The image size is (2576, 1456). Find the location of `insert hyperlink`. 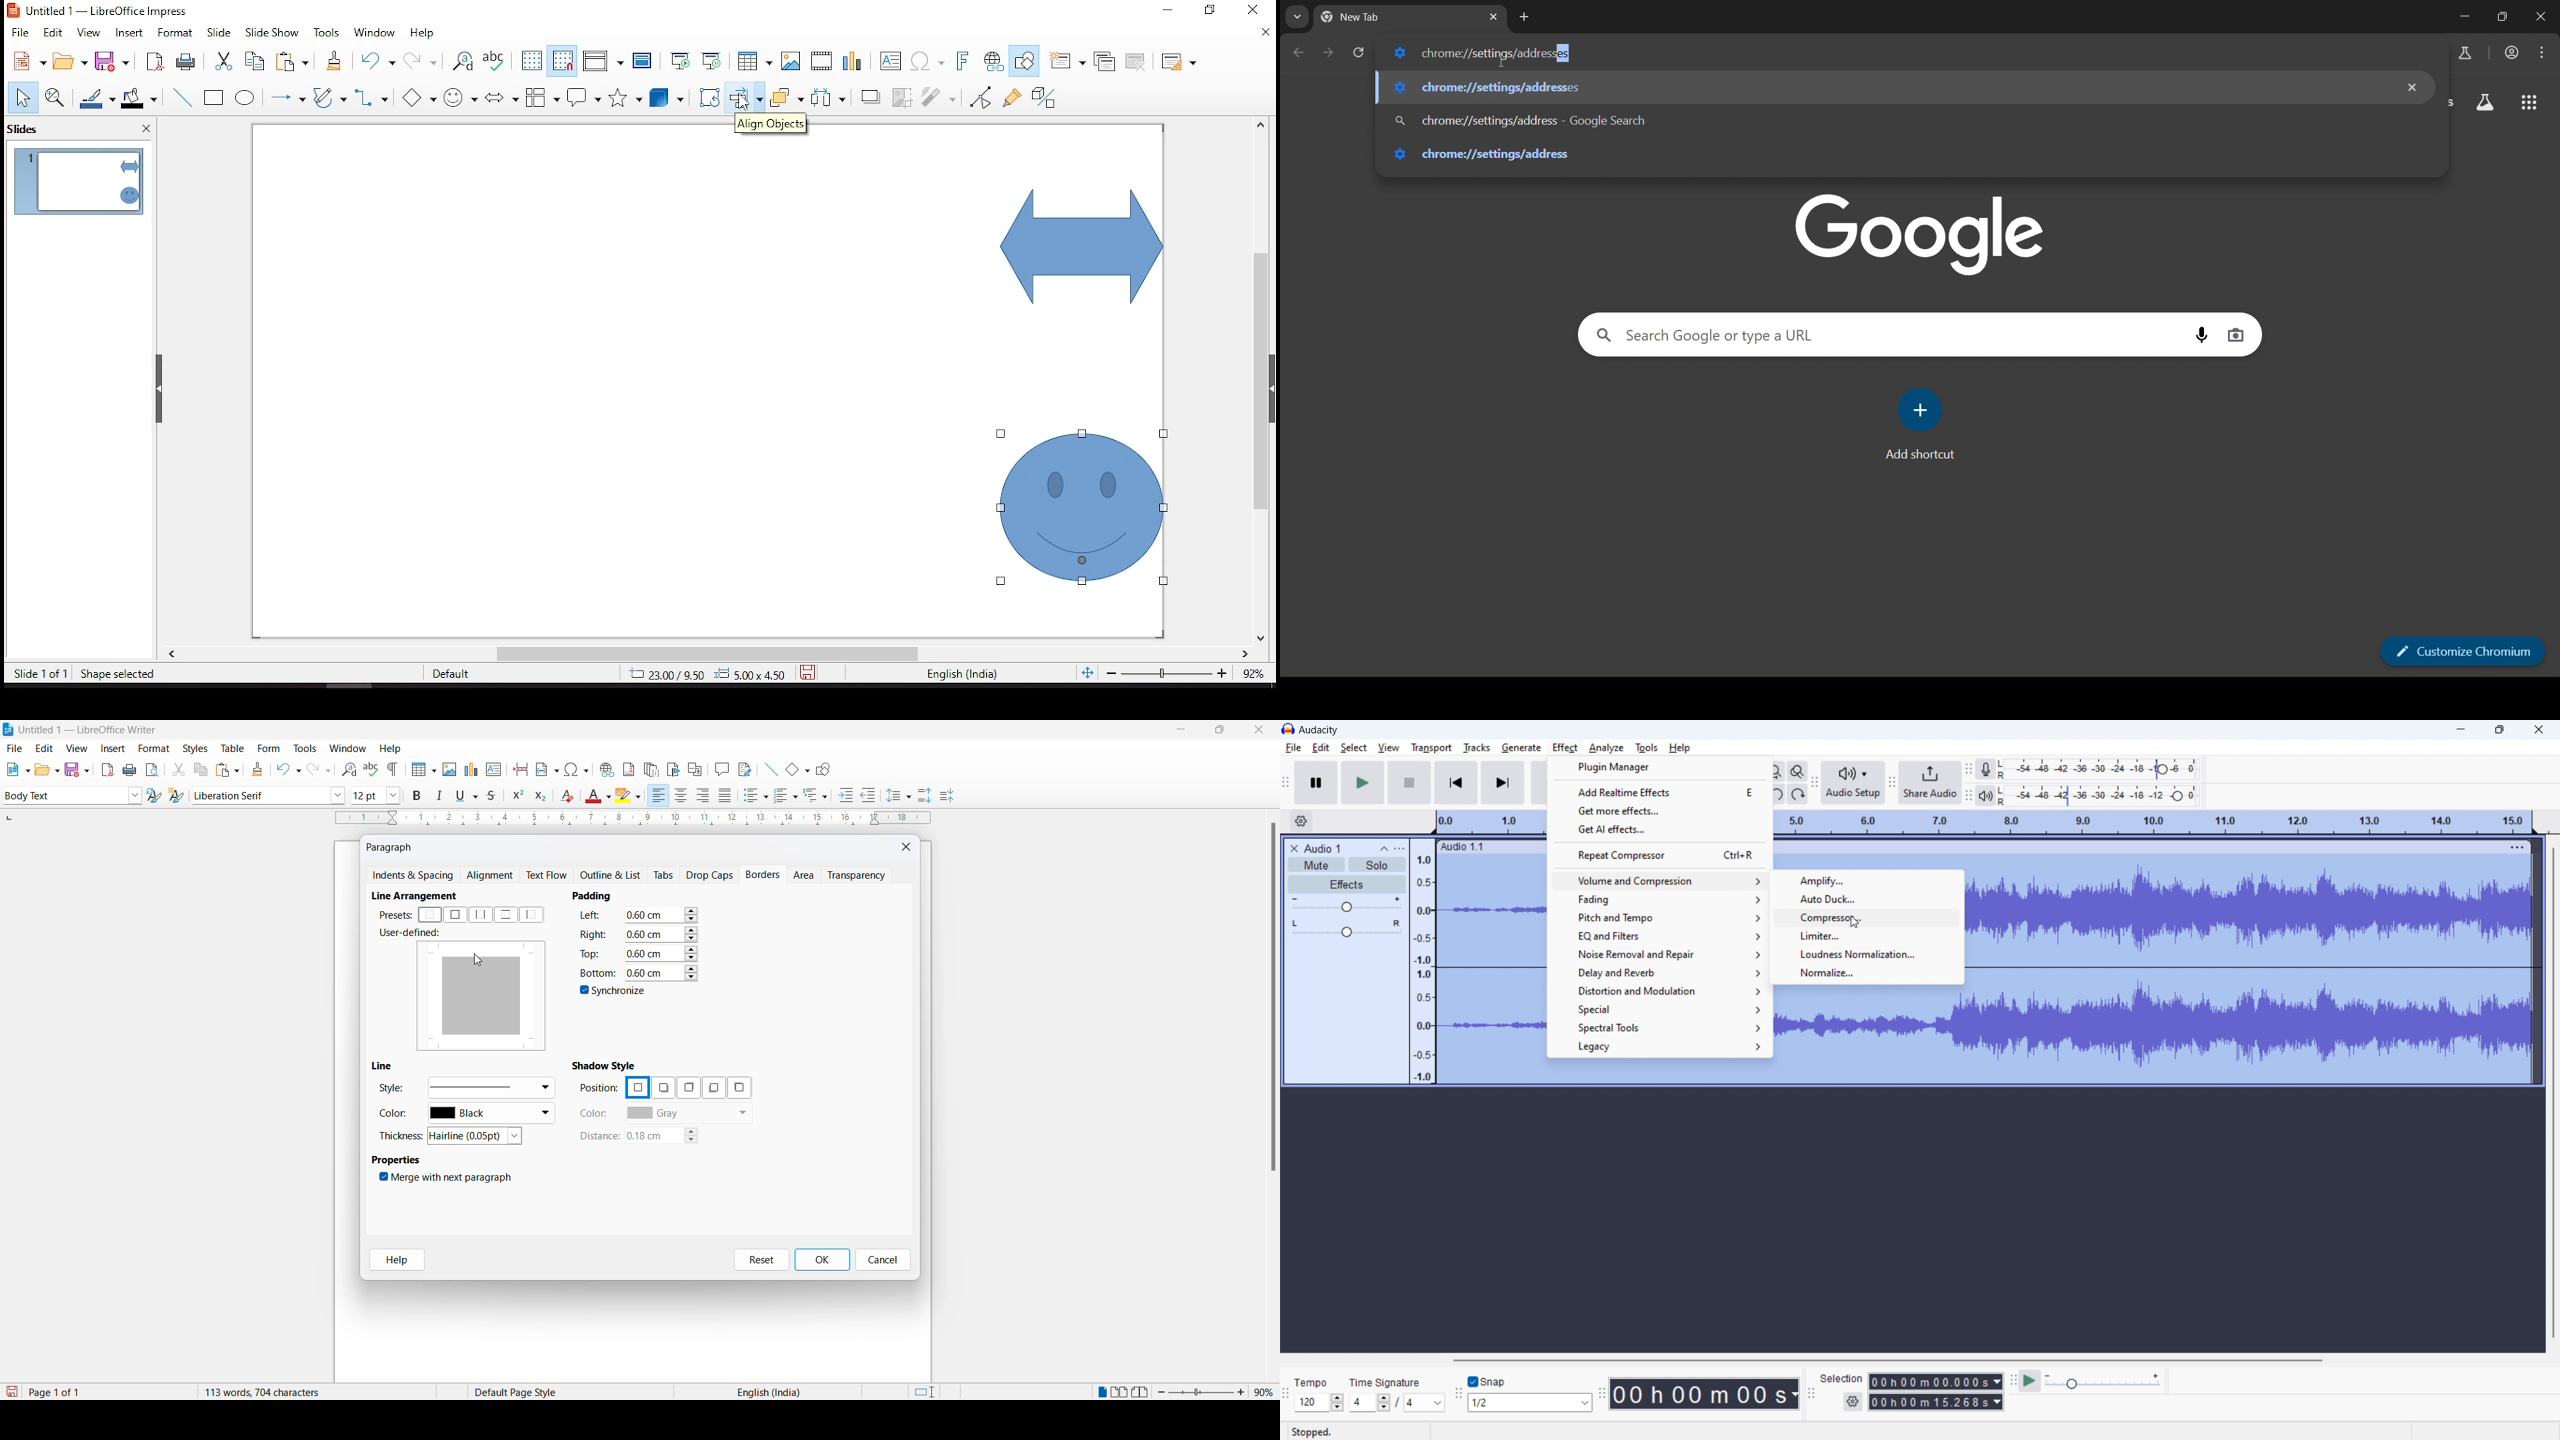

insert hyperlink is located at coordinates (605, 767).